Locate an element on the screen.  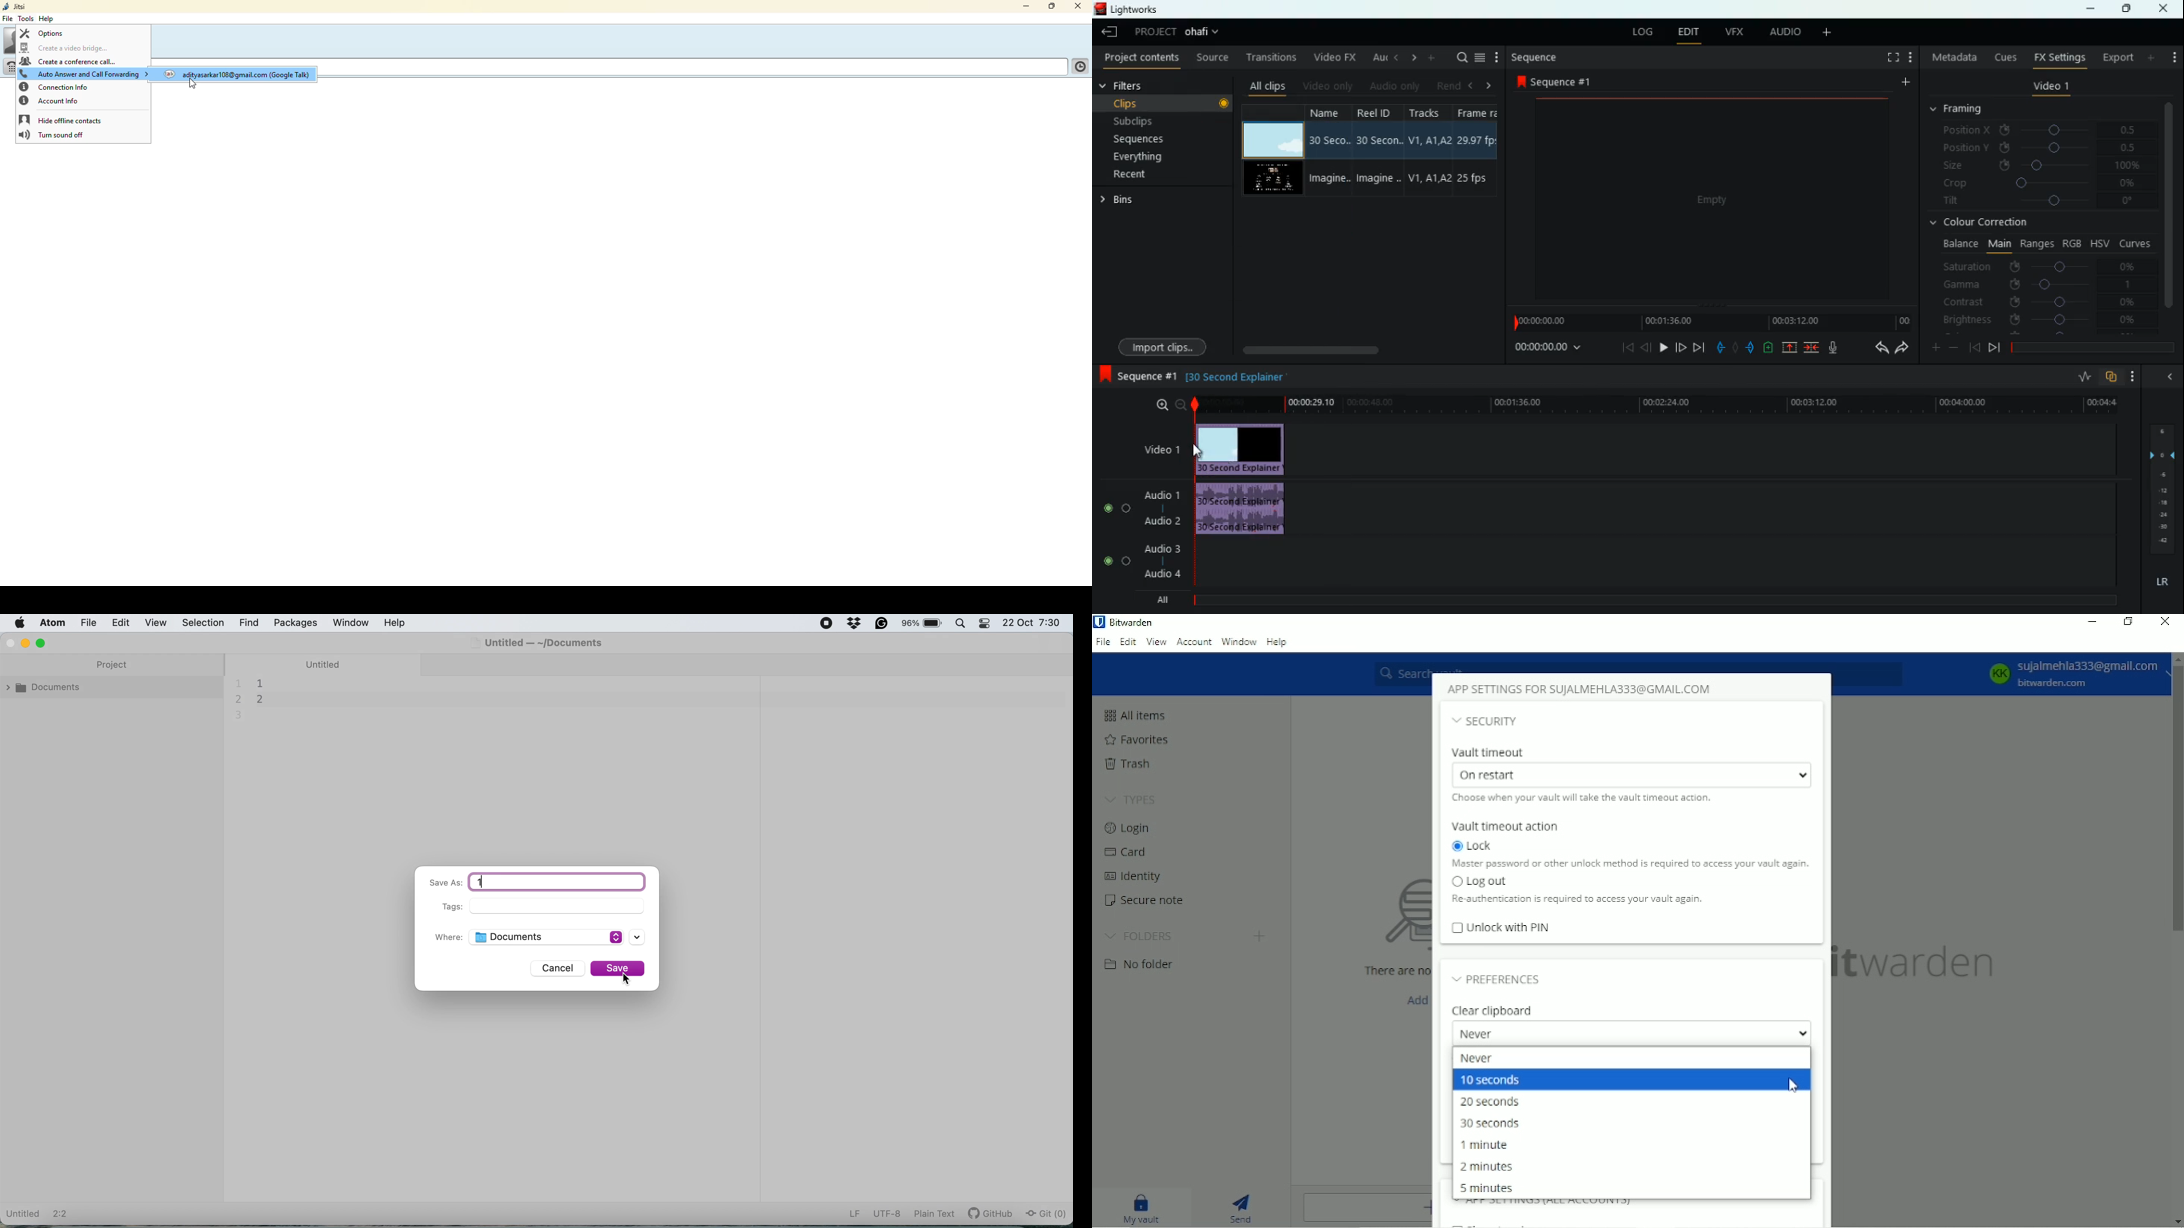
au is located at coordinates (1374, 55).